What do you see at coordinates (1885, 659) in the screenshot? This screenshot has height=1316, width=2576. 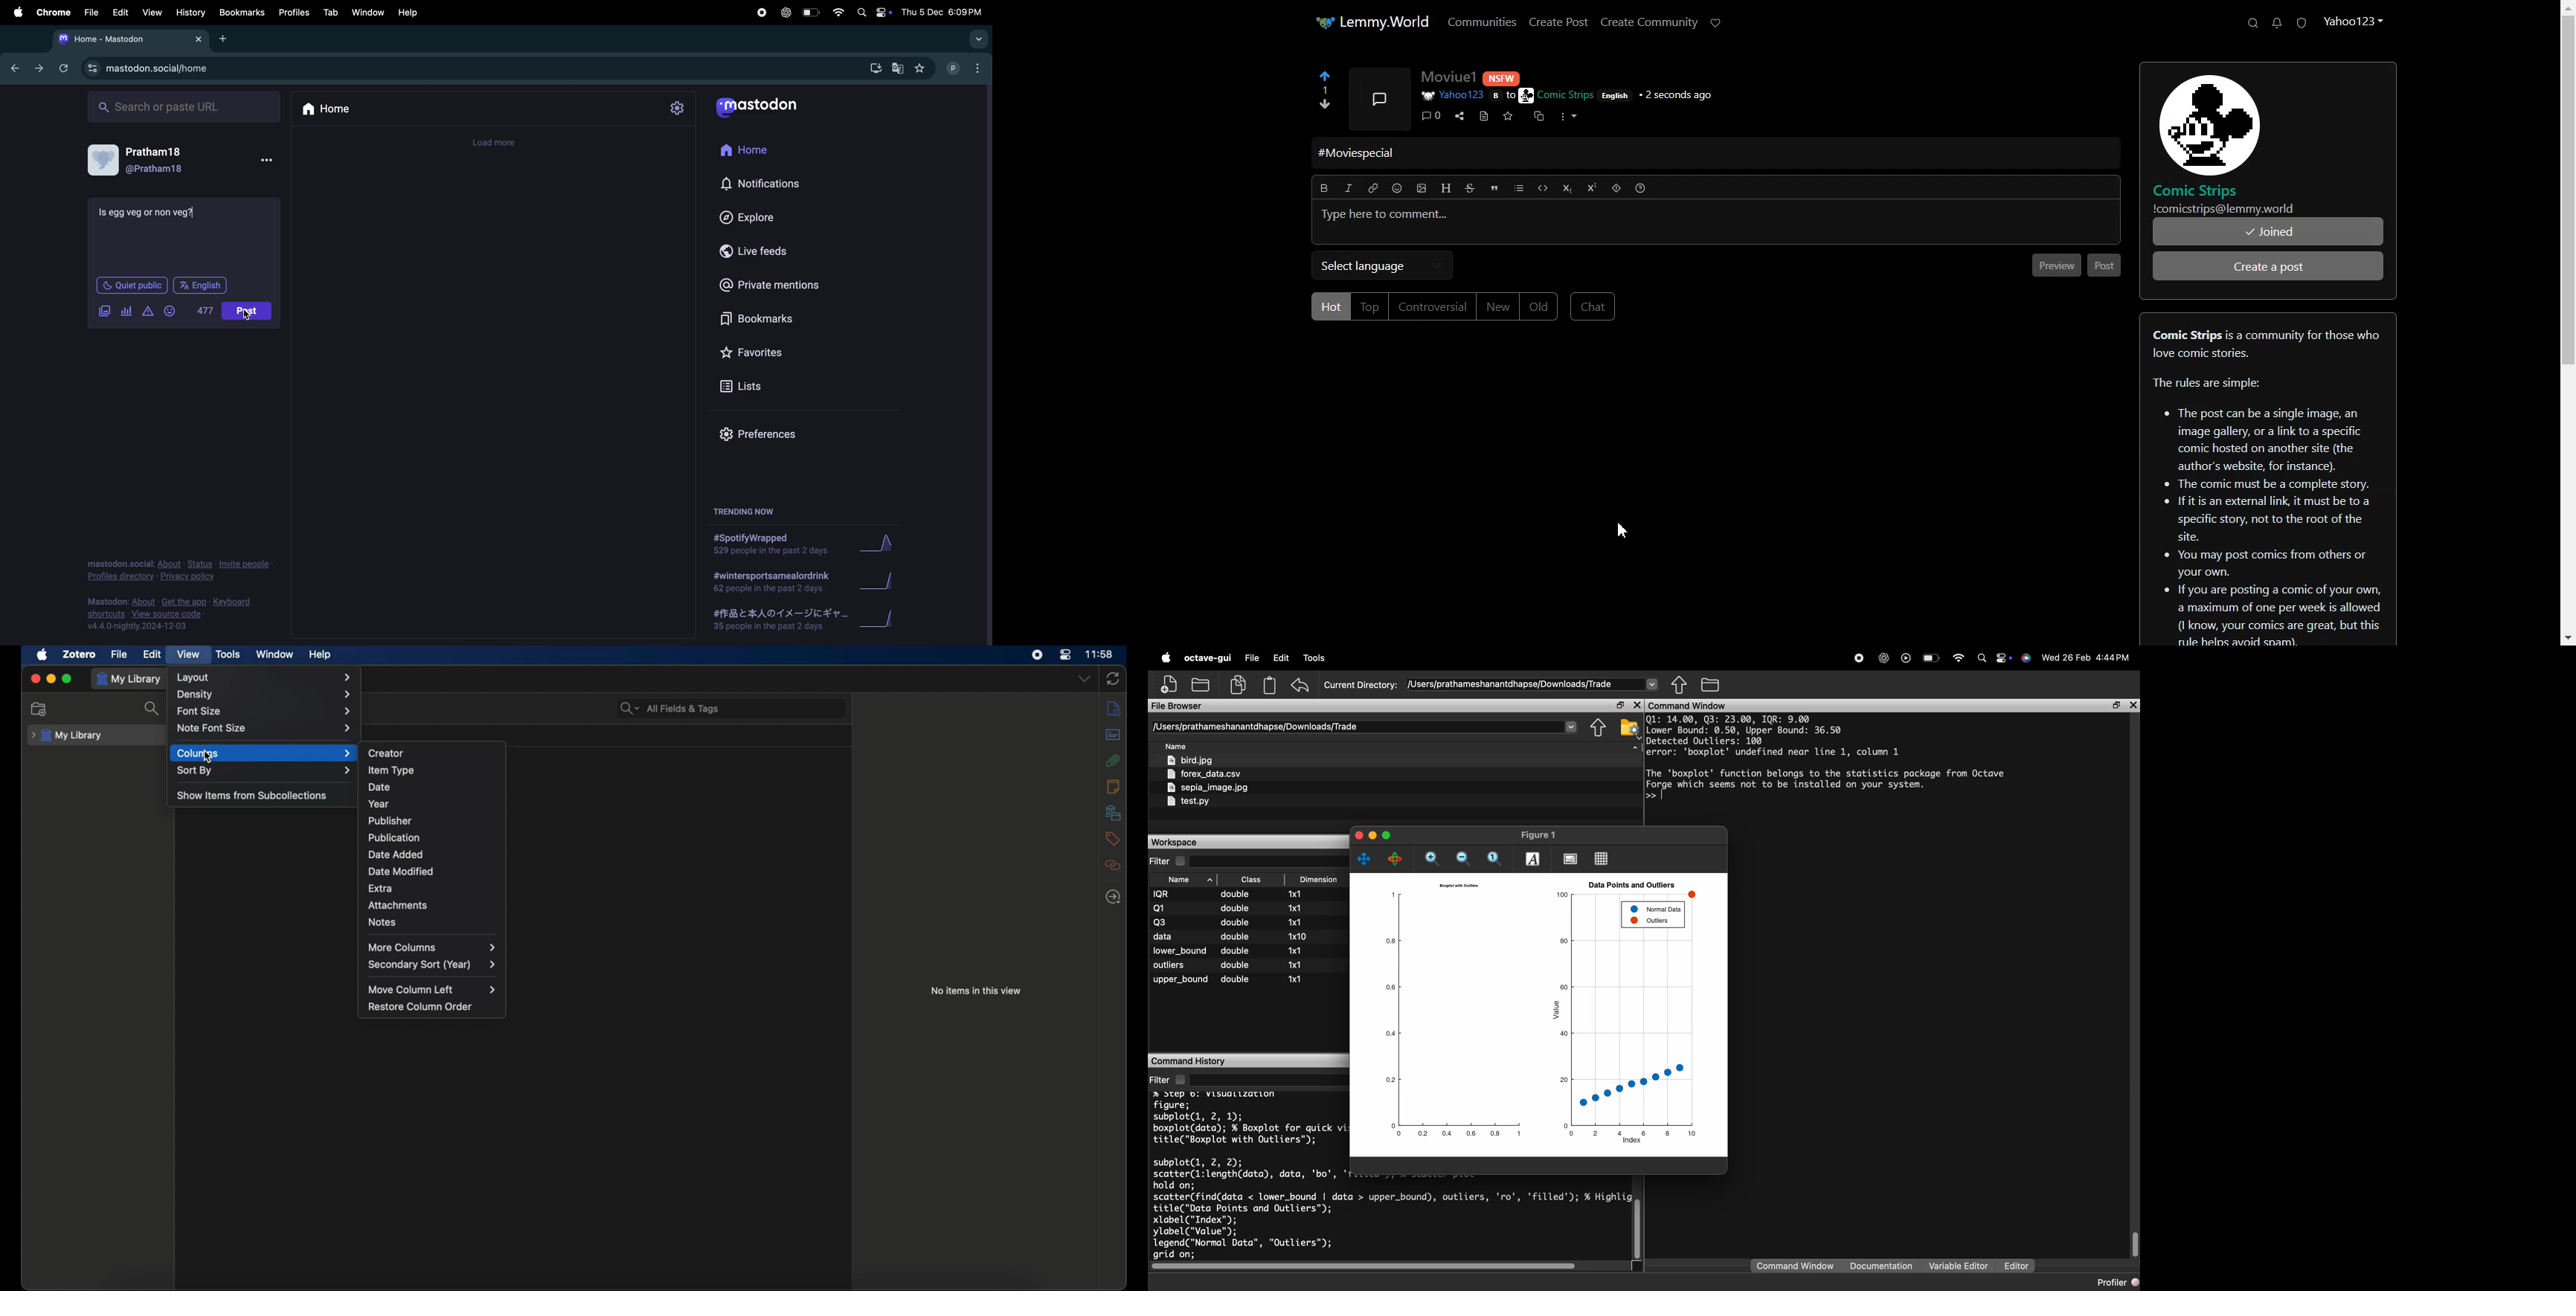 I see `chatgpt` at bounding box center [1885, 659].